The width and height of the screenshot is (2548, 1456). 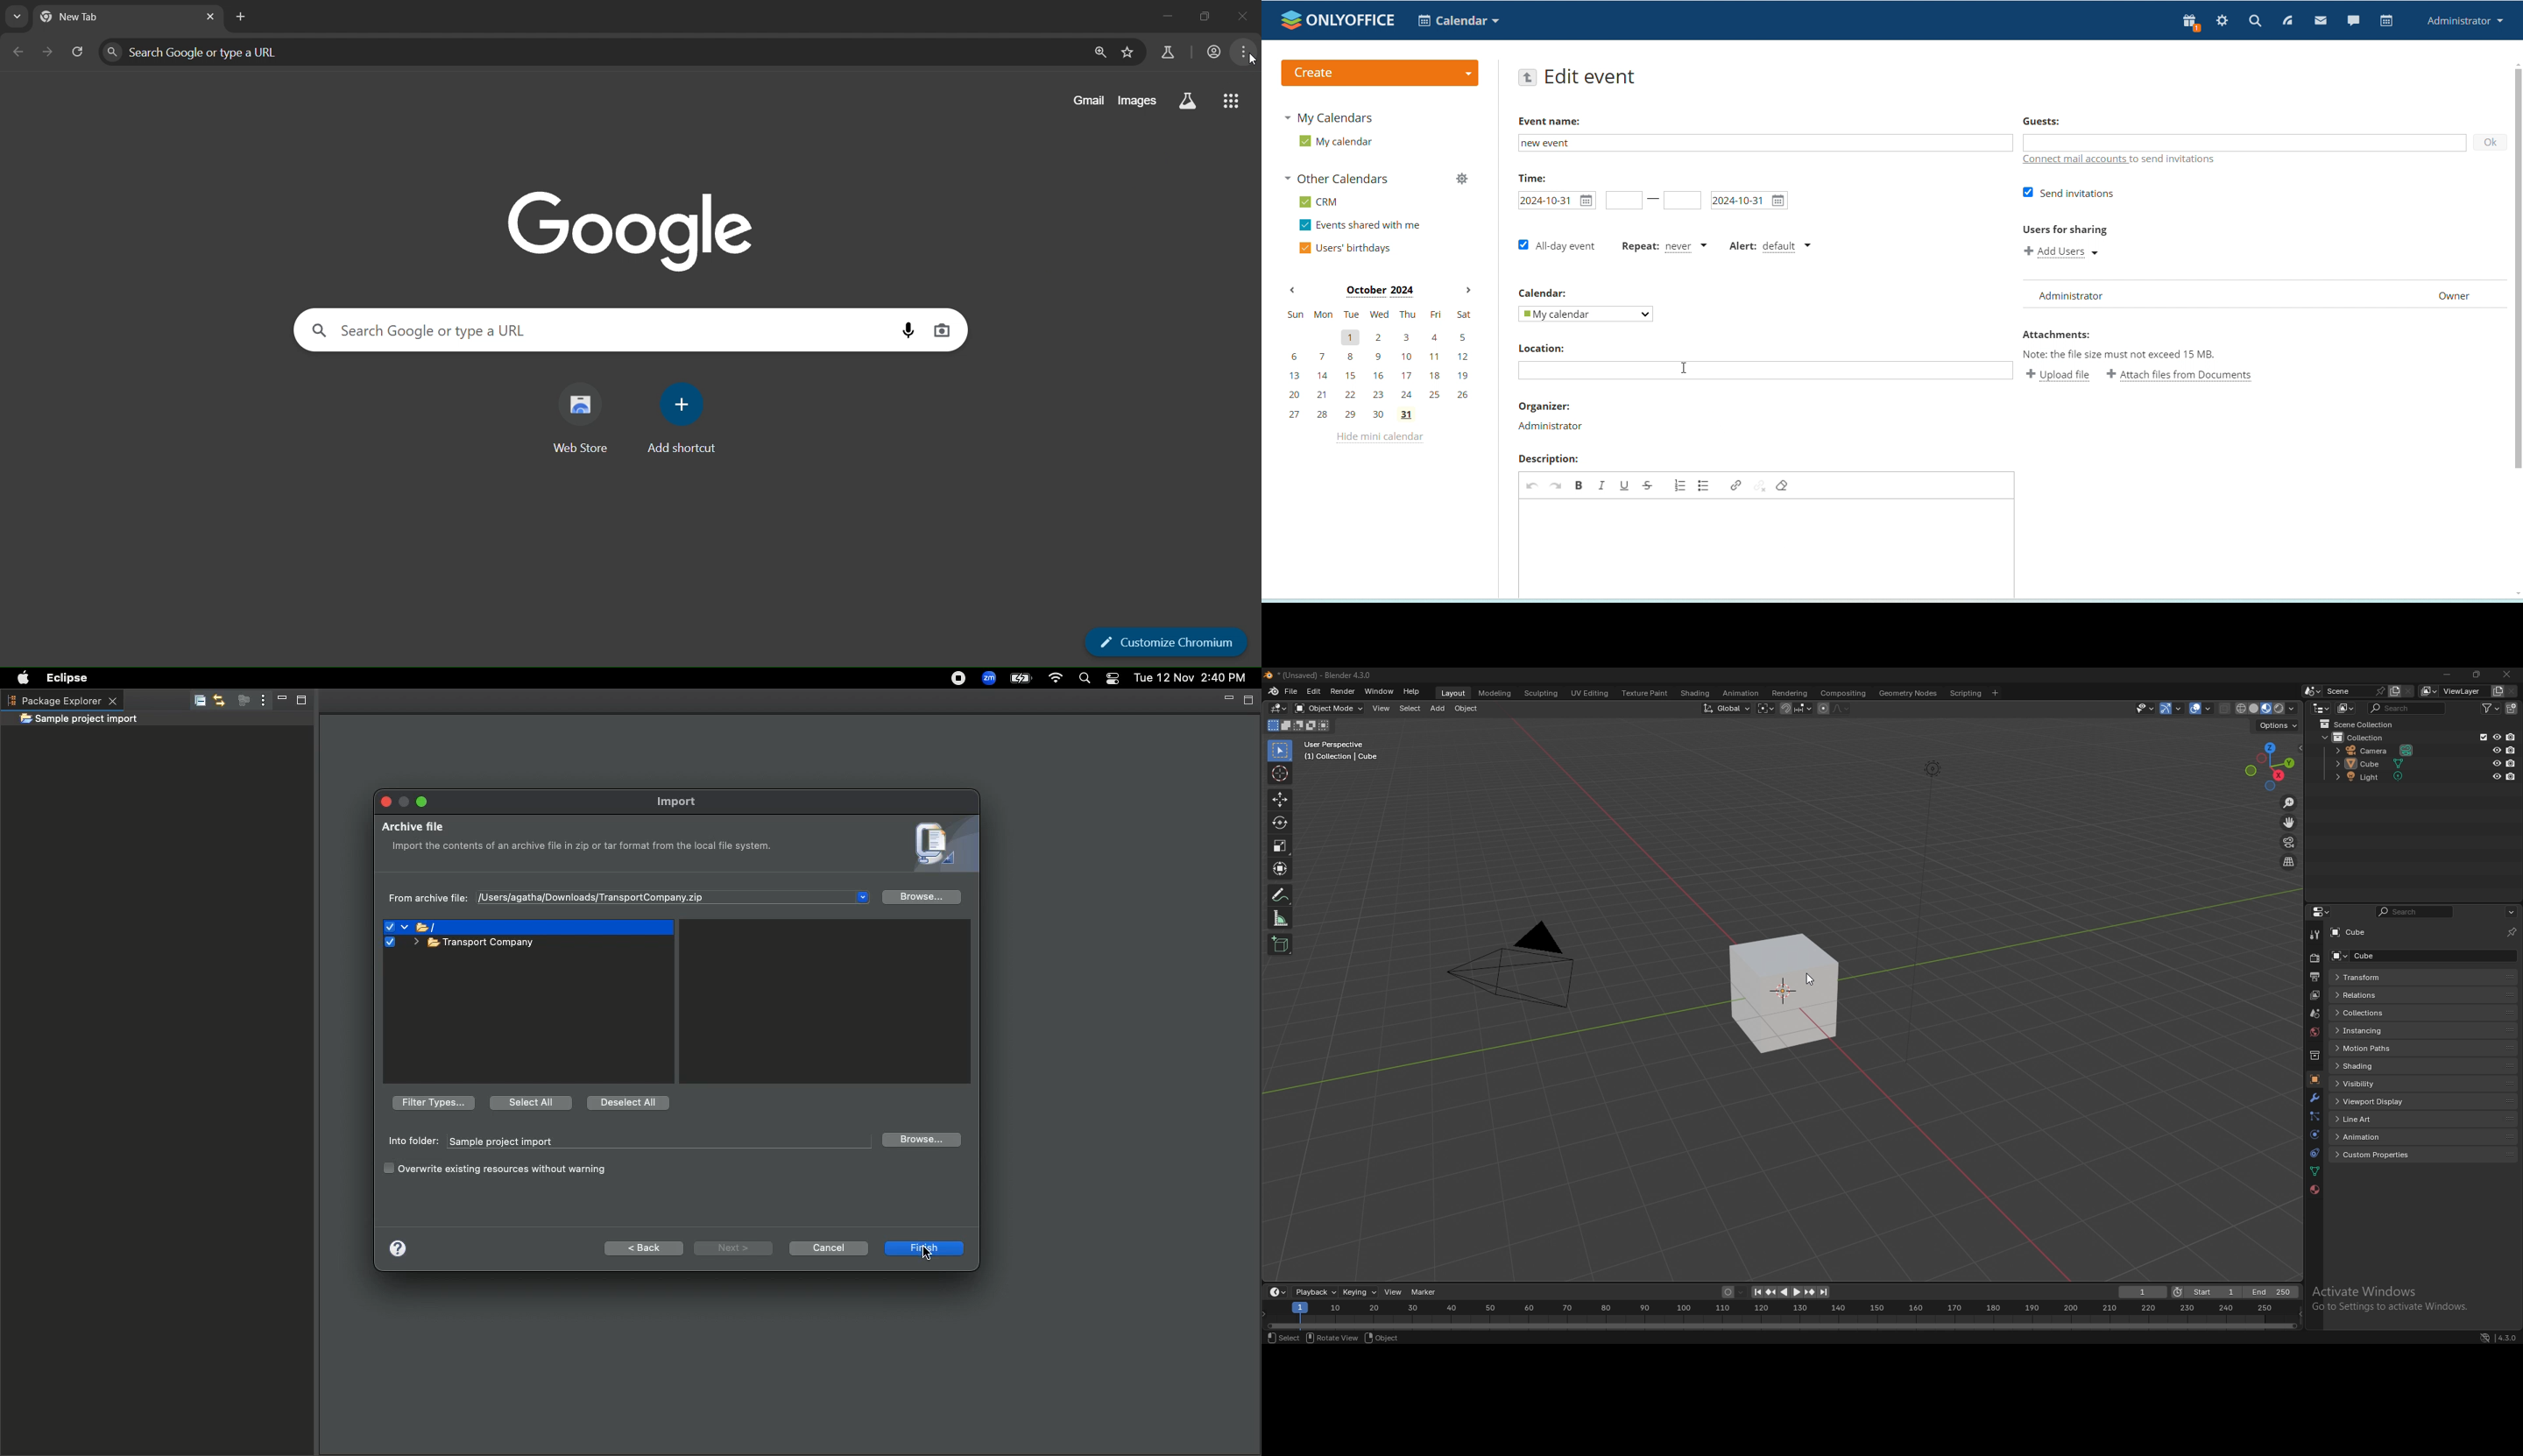 I want to click on bold, so click(x=1579, y=485).